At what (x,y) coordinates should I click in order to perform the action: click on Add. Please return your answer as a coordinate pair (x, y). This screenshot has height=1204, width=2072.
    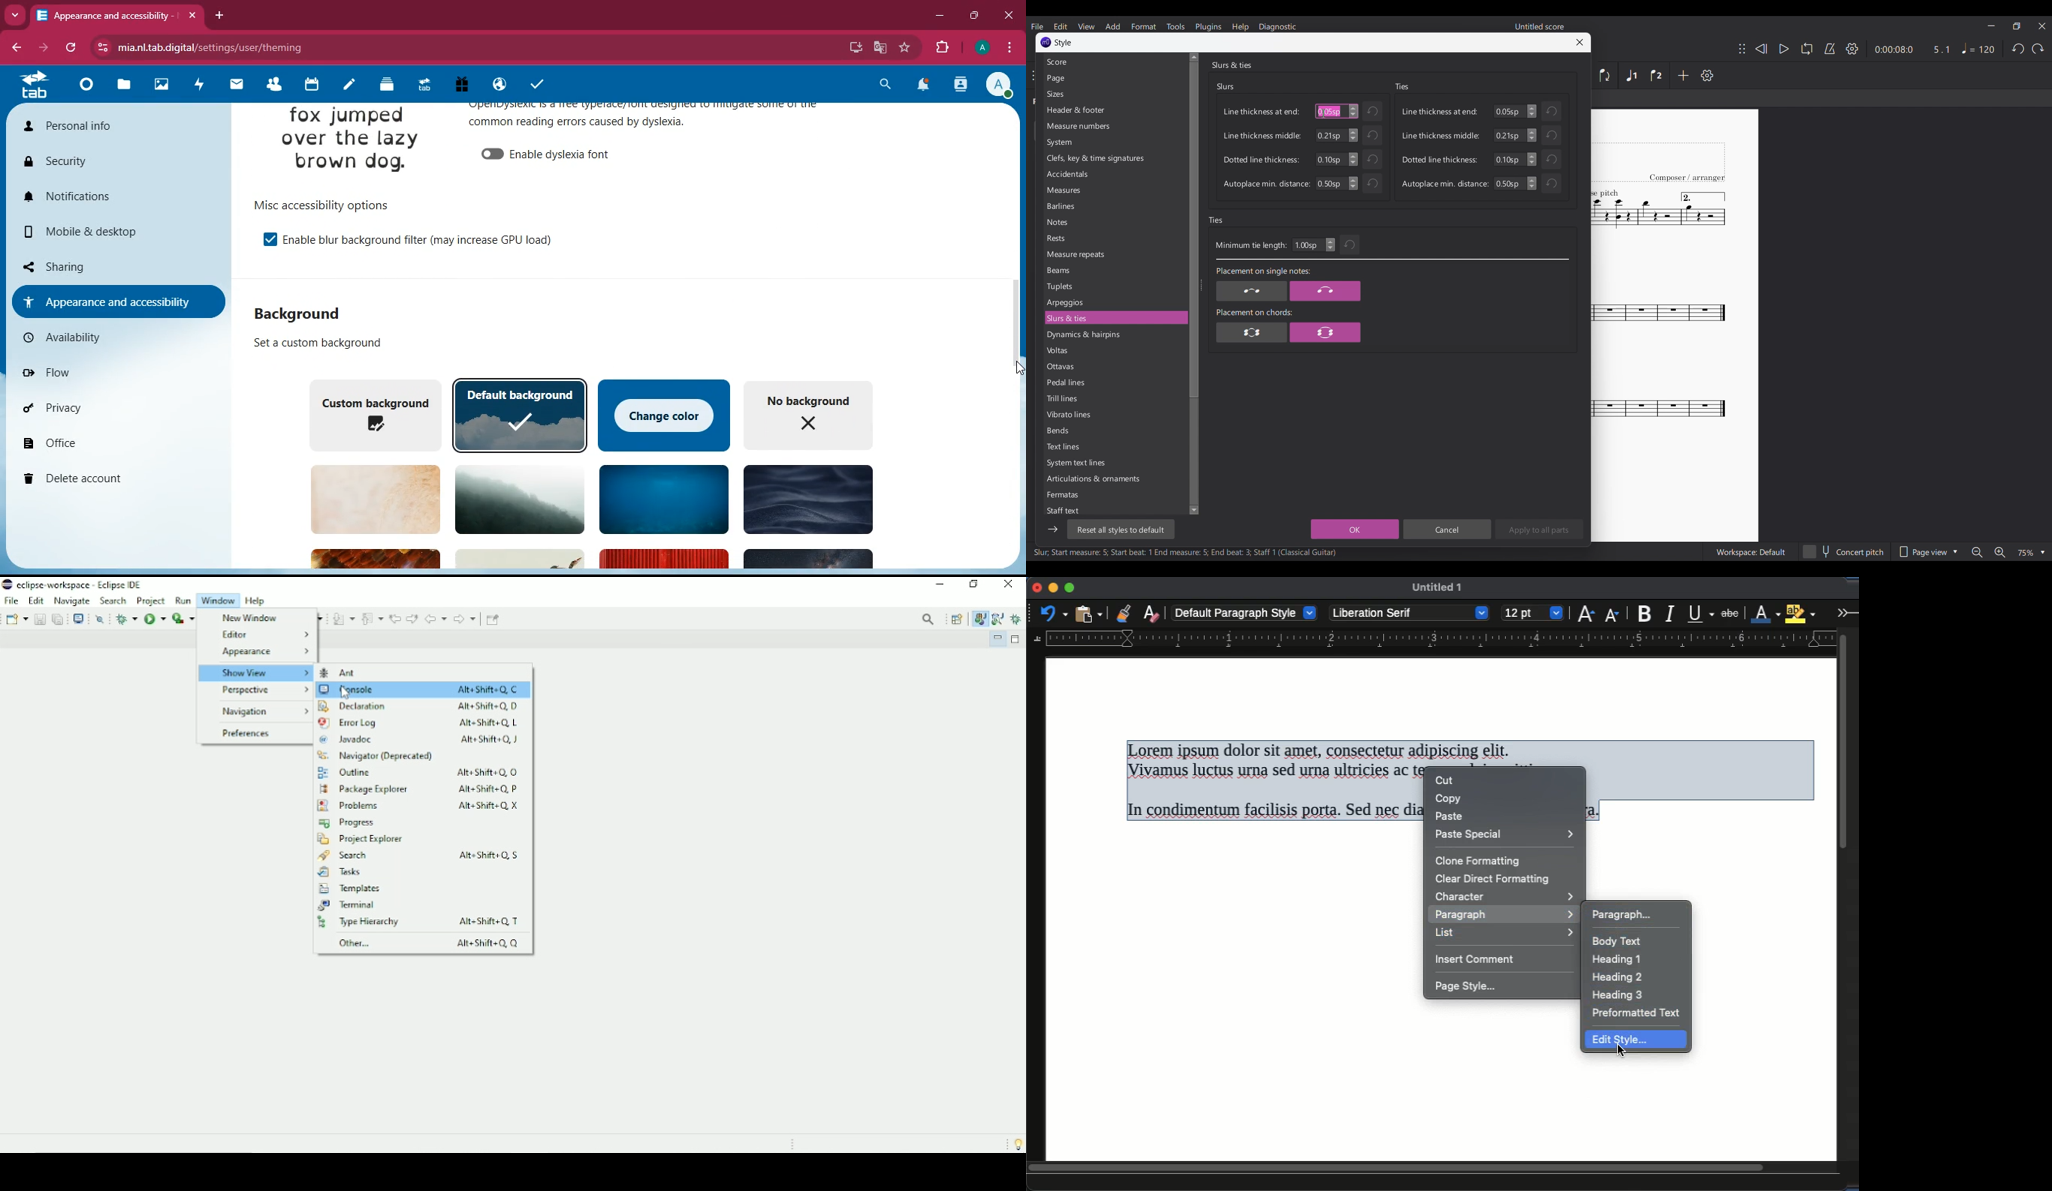
    Looking at the image, I should click on (1683, 75).